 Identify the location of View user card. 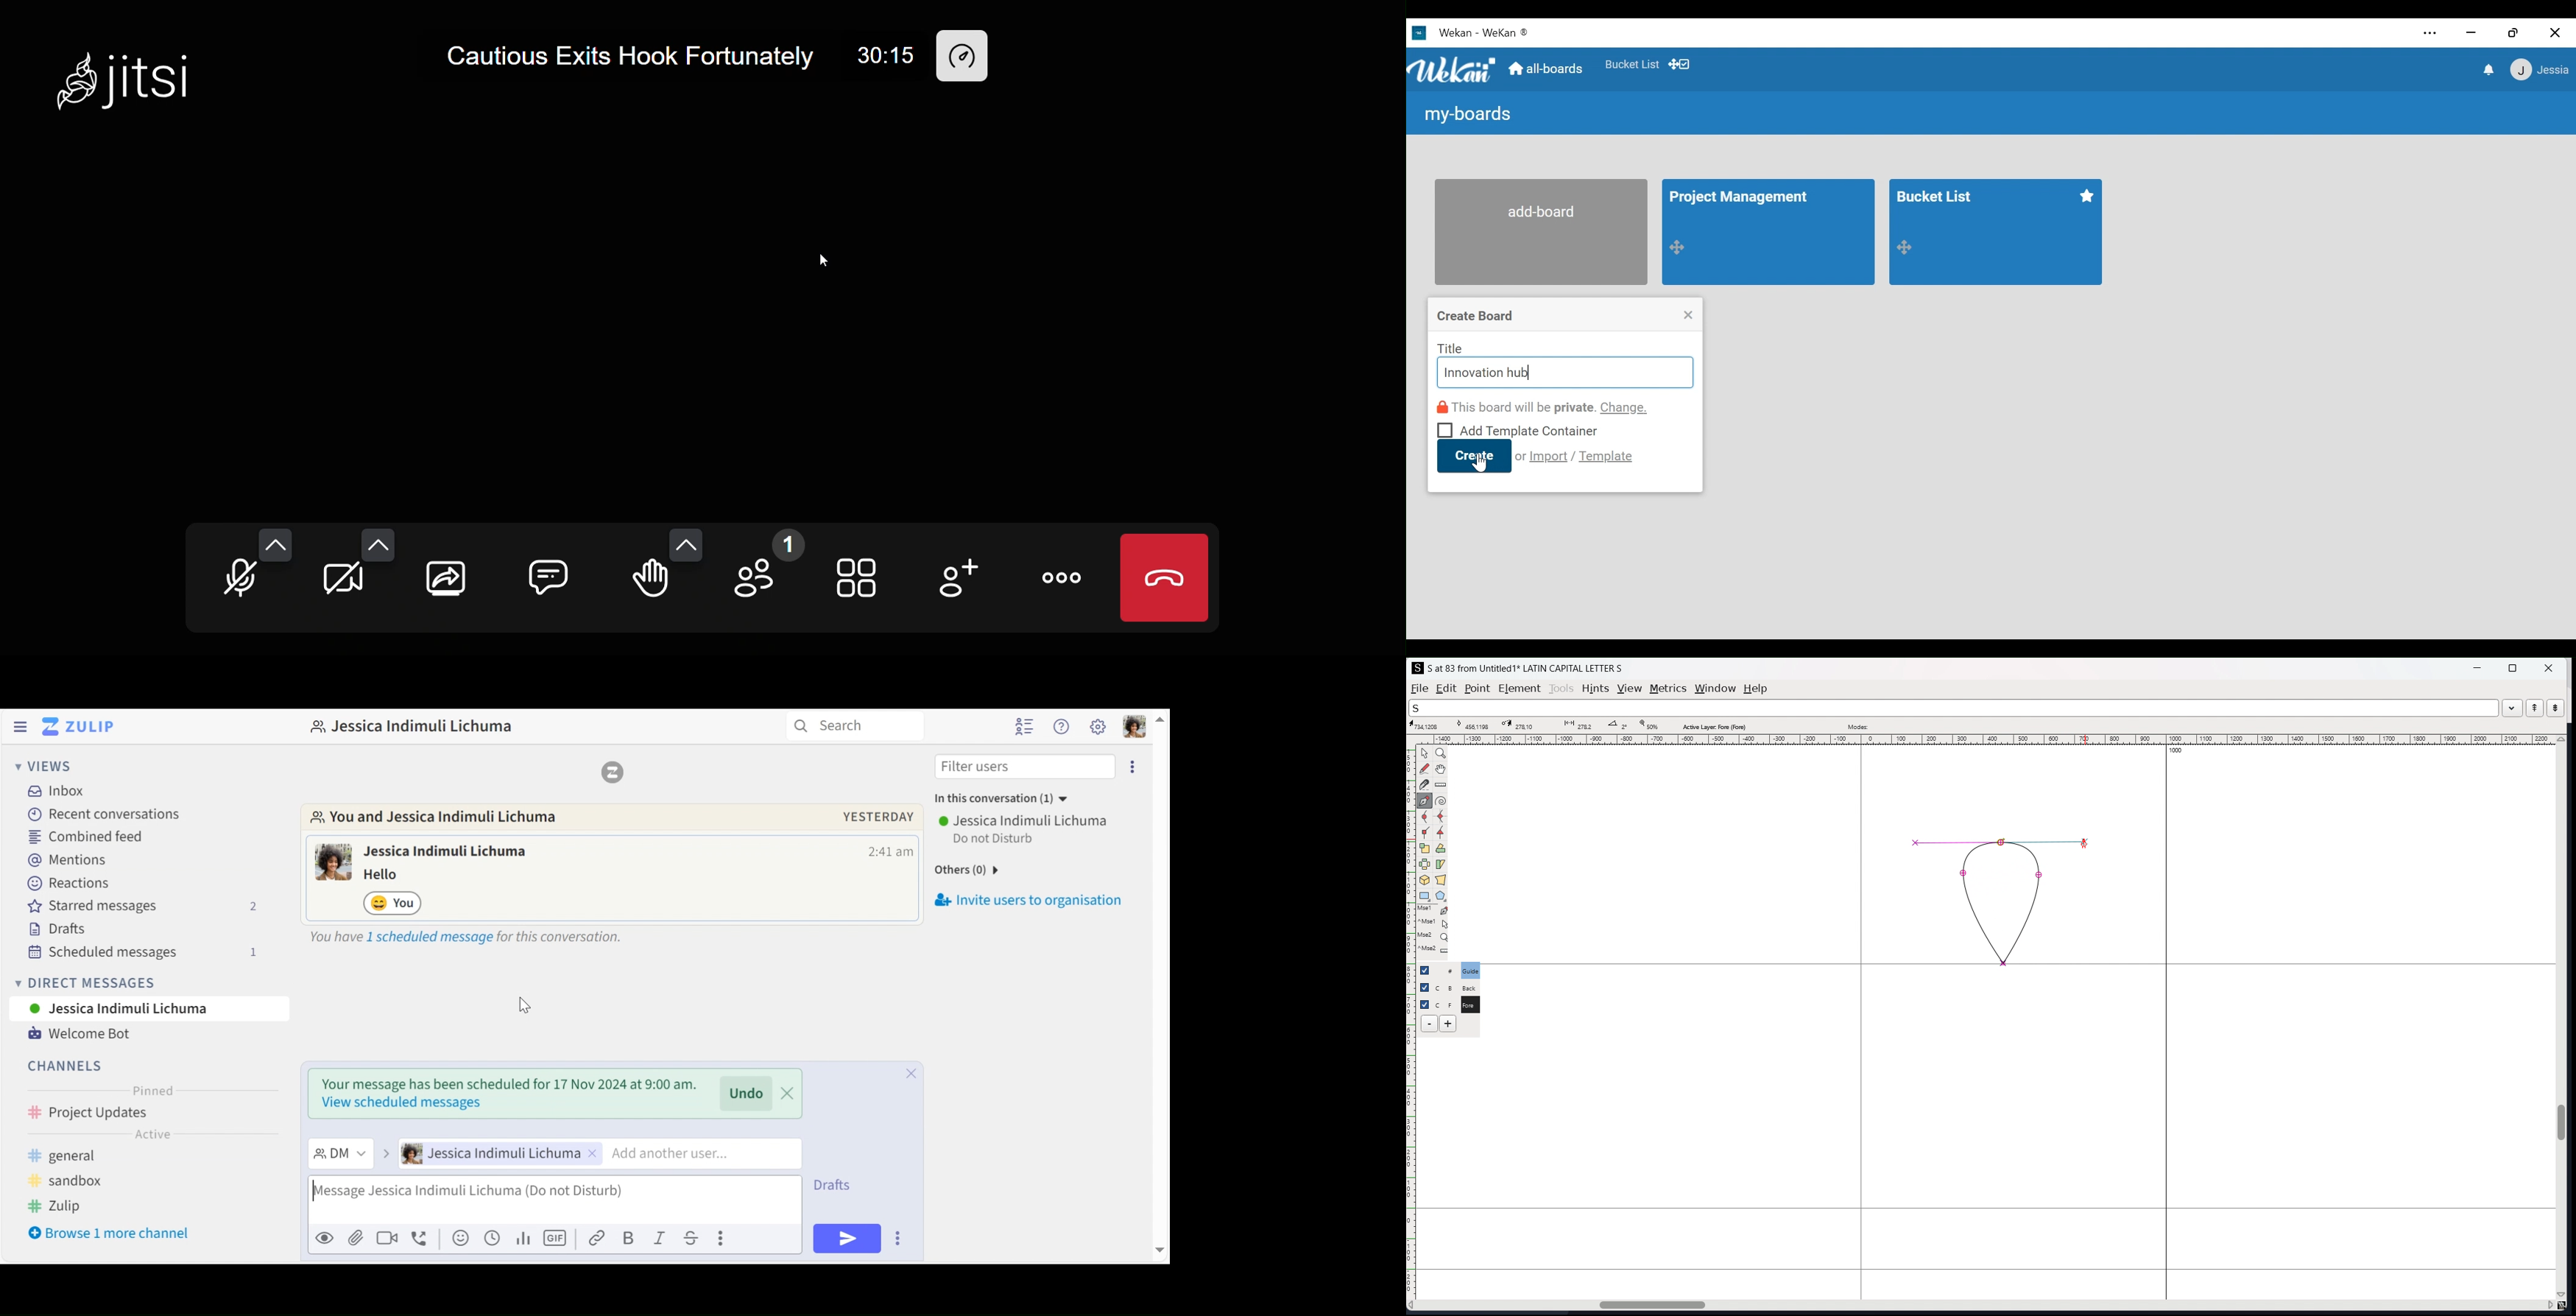
(334, 862).